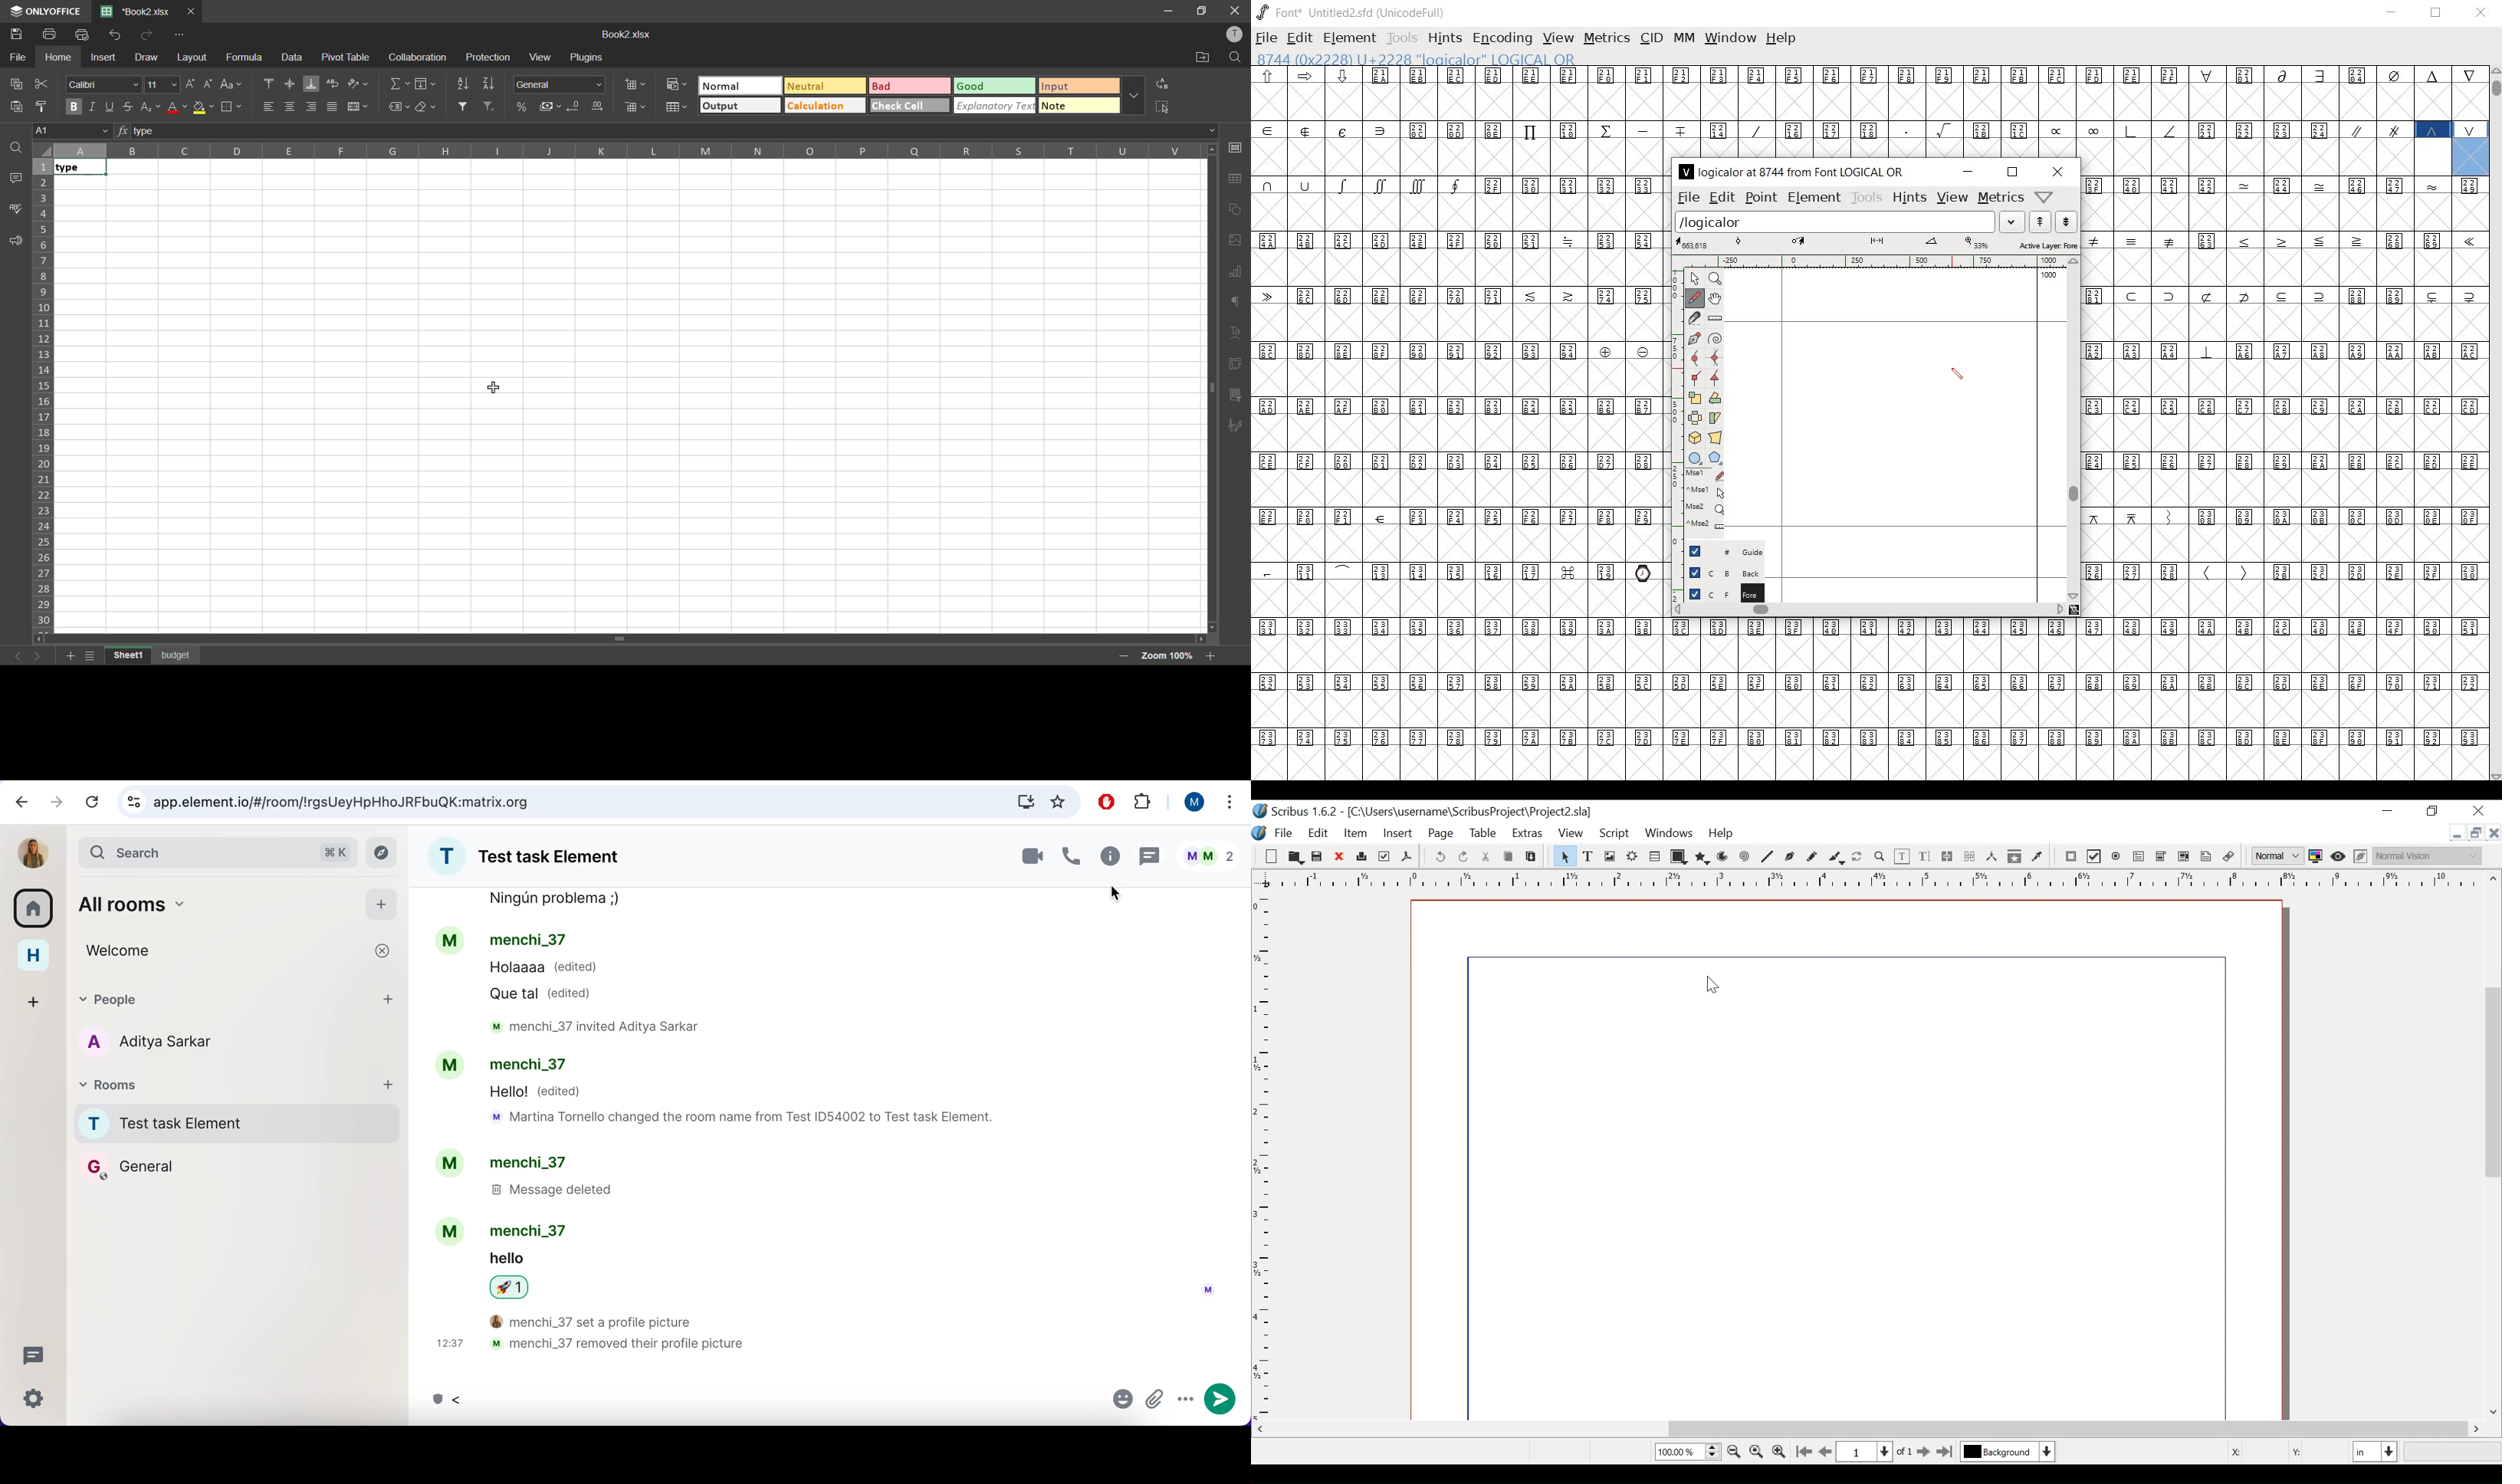  What do you see at coordinates (1340, 857) in the screenshot?
I see `Close` at bounding box center [1340, 857].